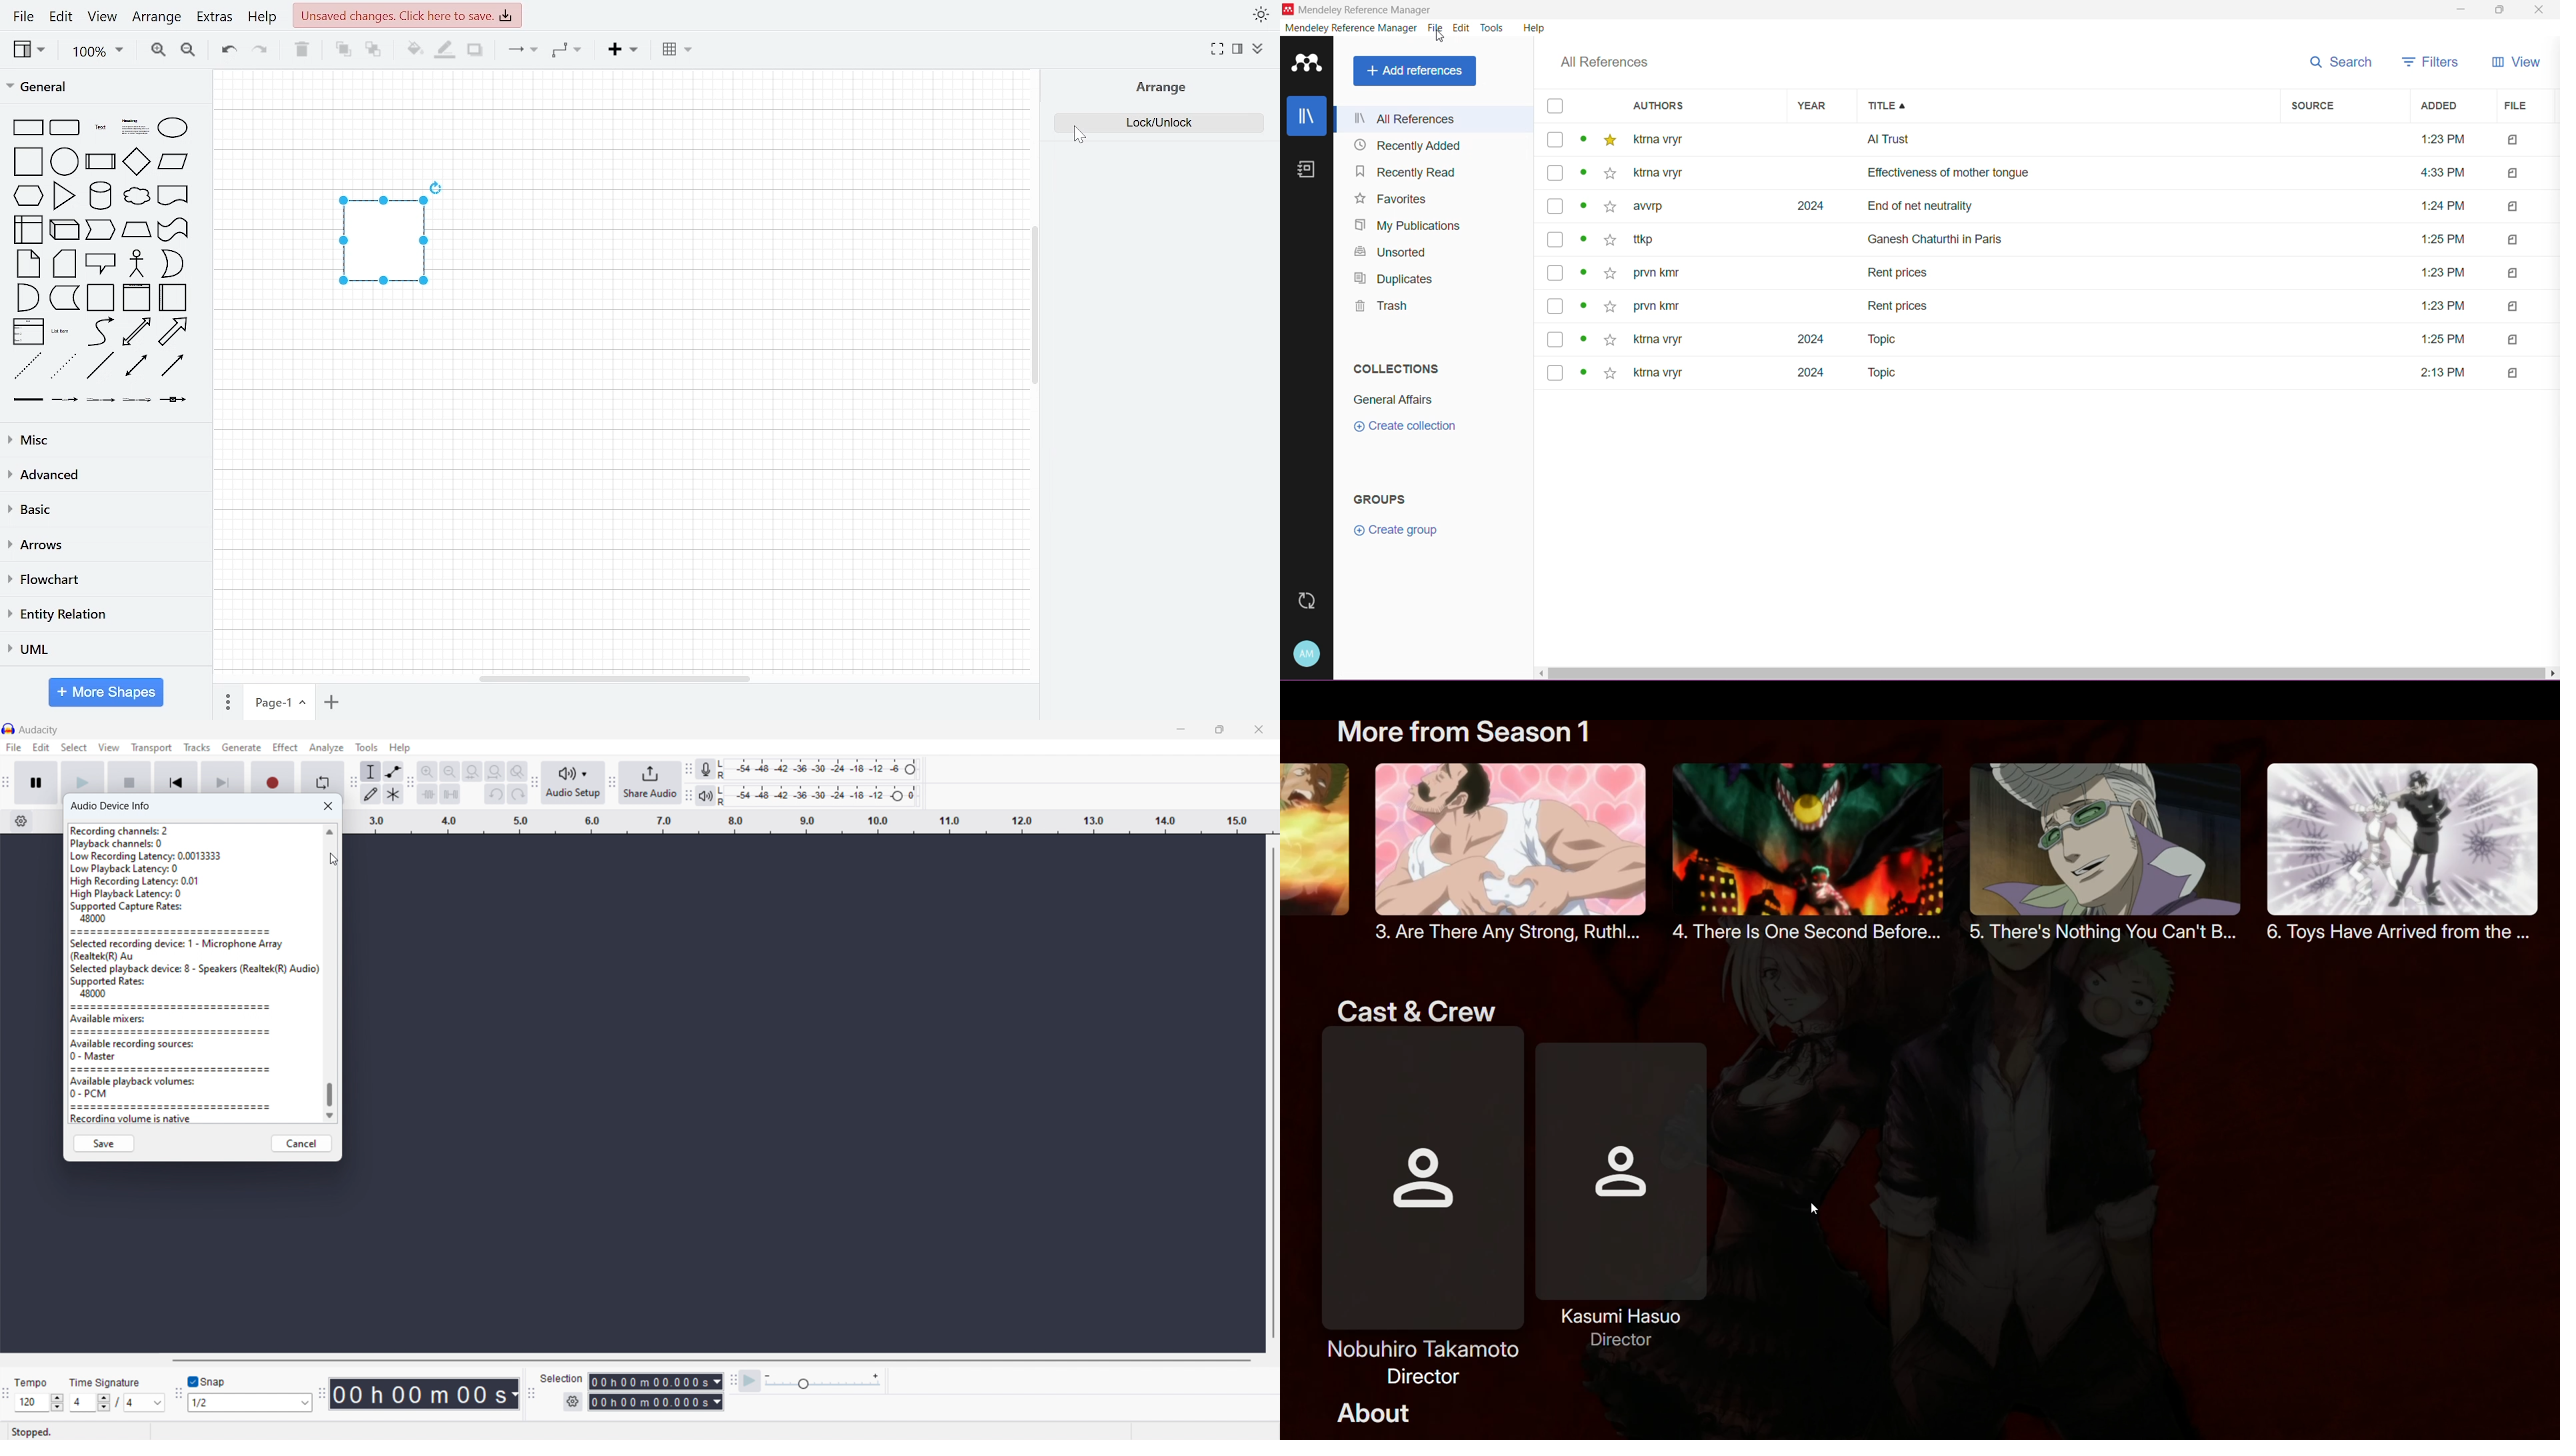  I want to click on time signature toolbar, so click(6, 1395).